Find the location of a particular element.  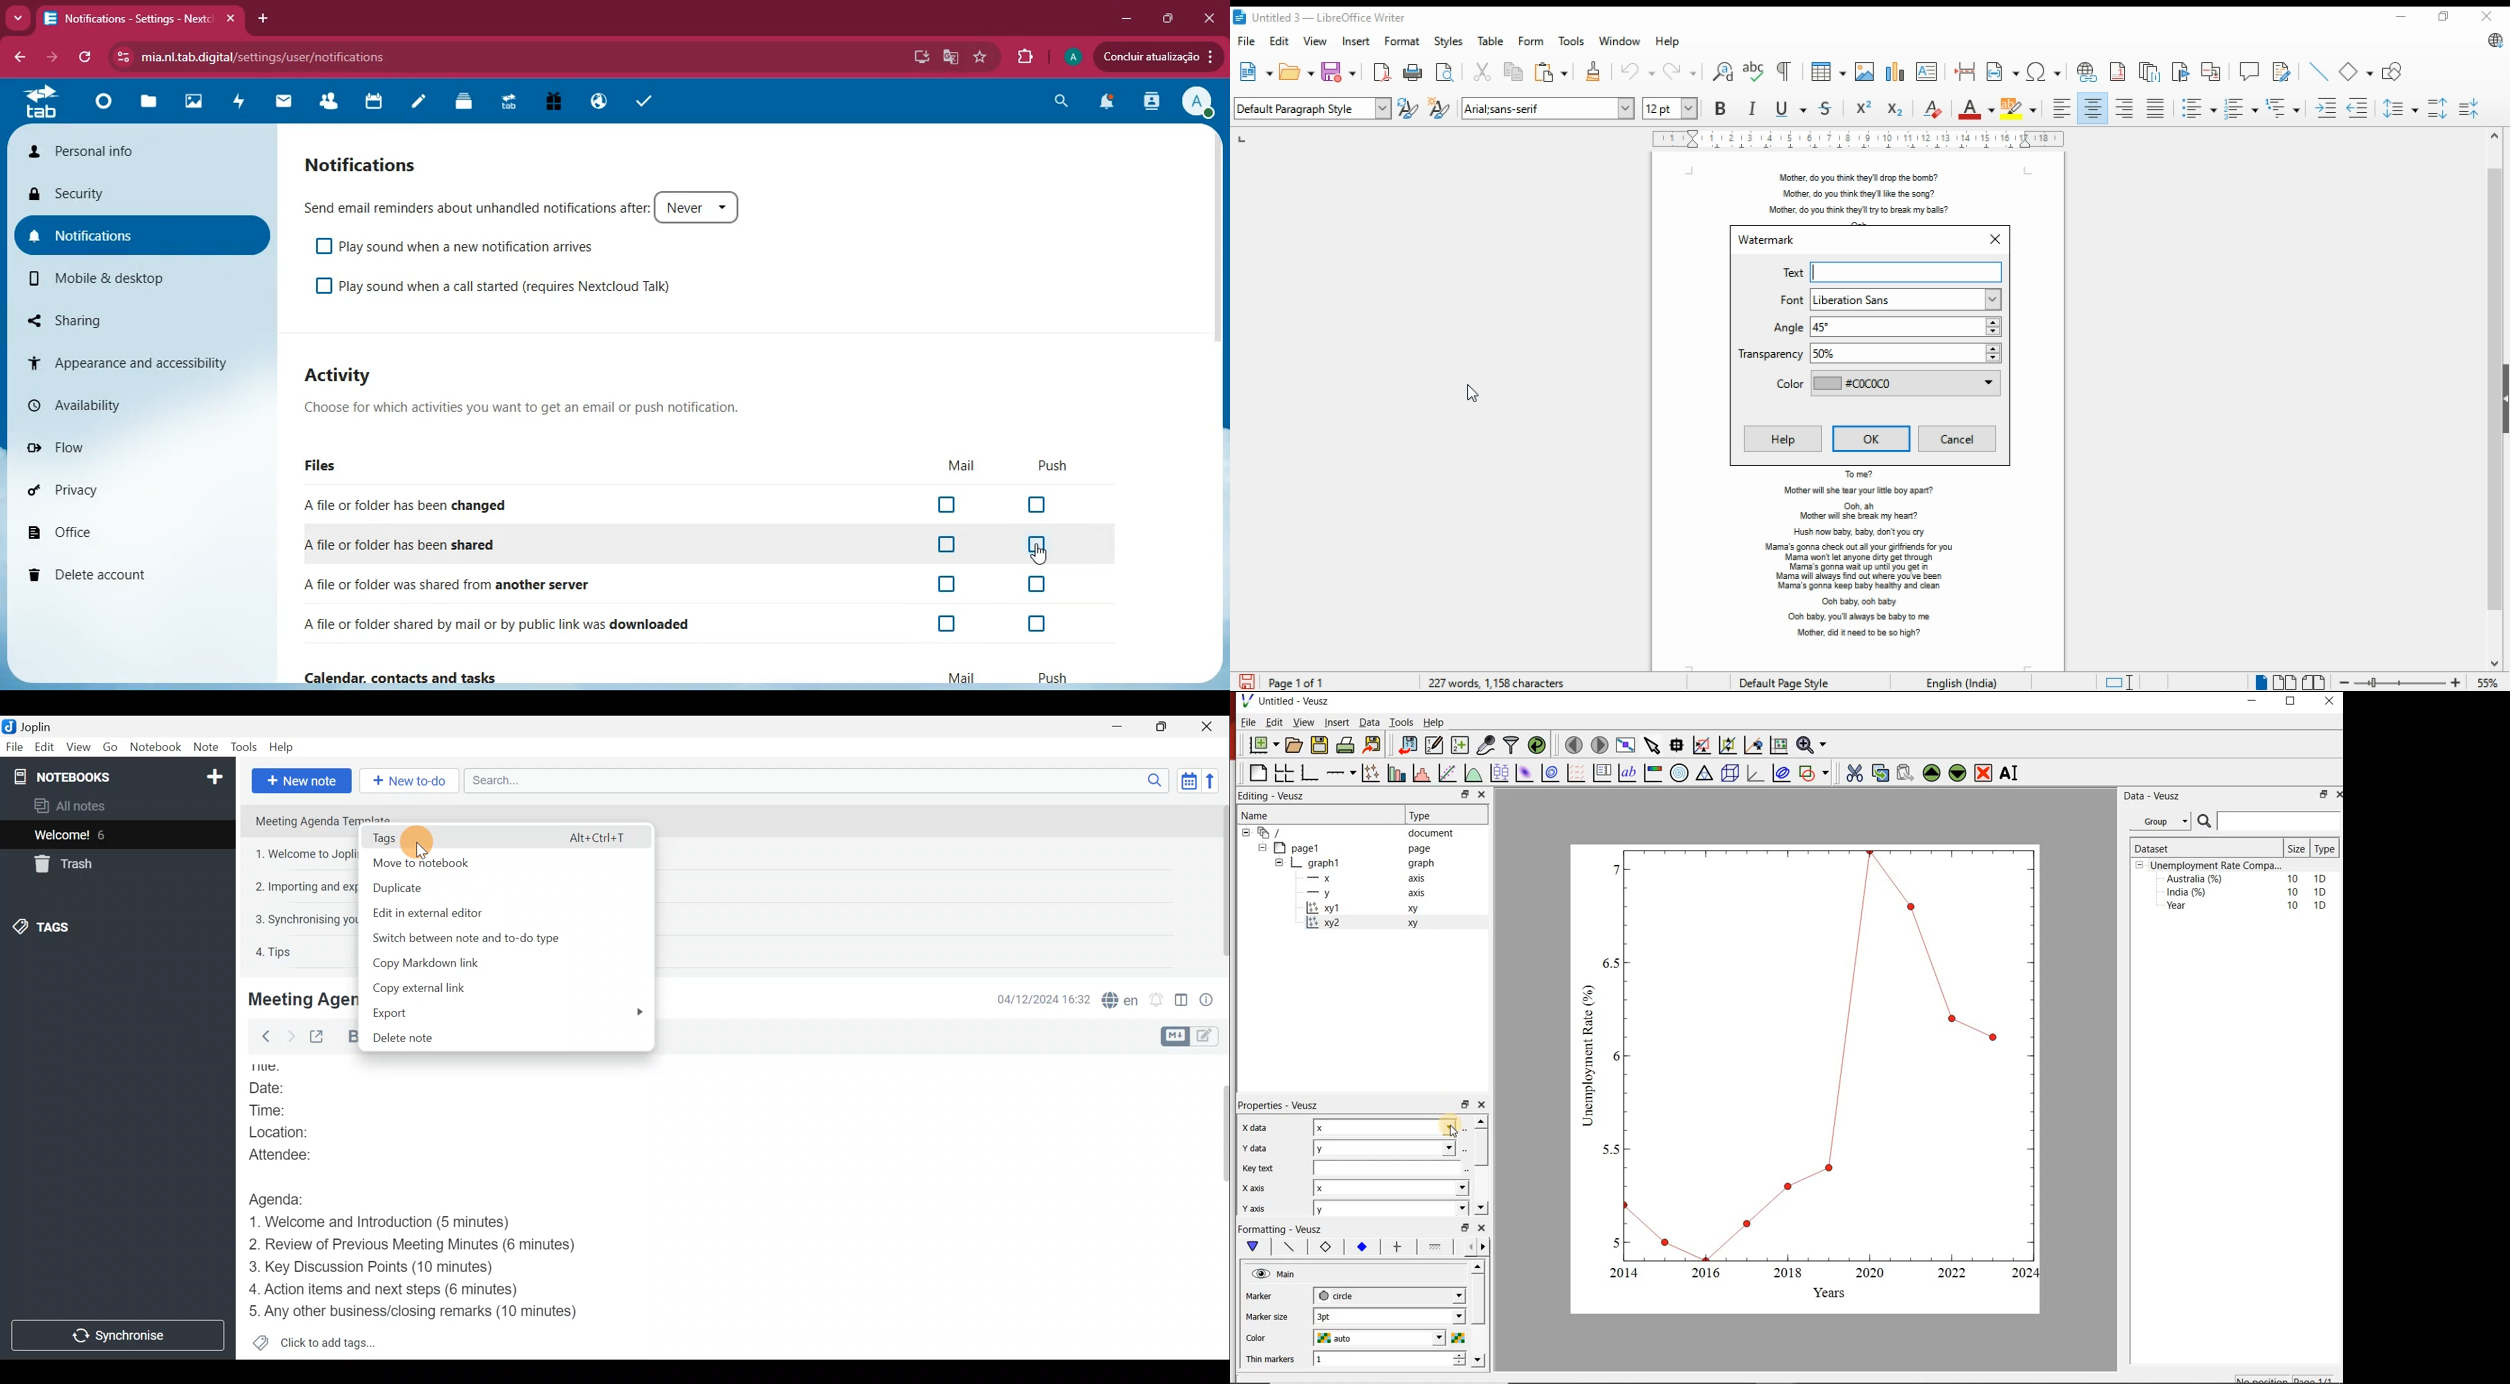

Set alarm is located at coordinates (1158, 1000).